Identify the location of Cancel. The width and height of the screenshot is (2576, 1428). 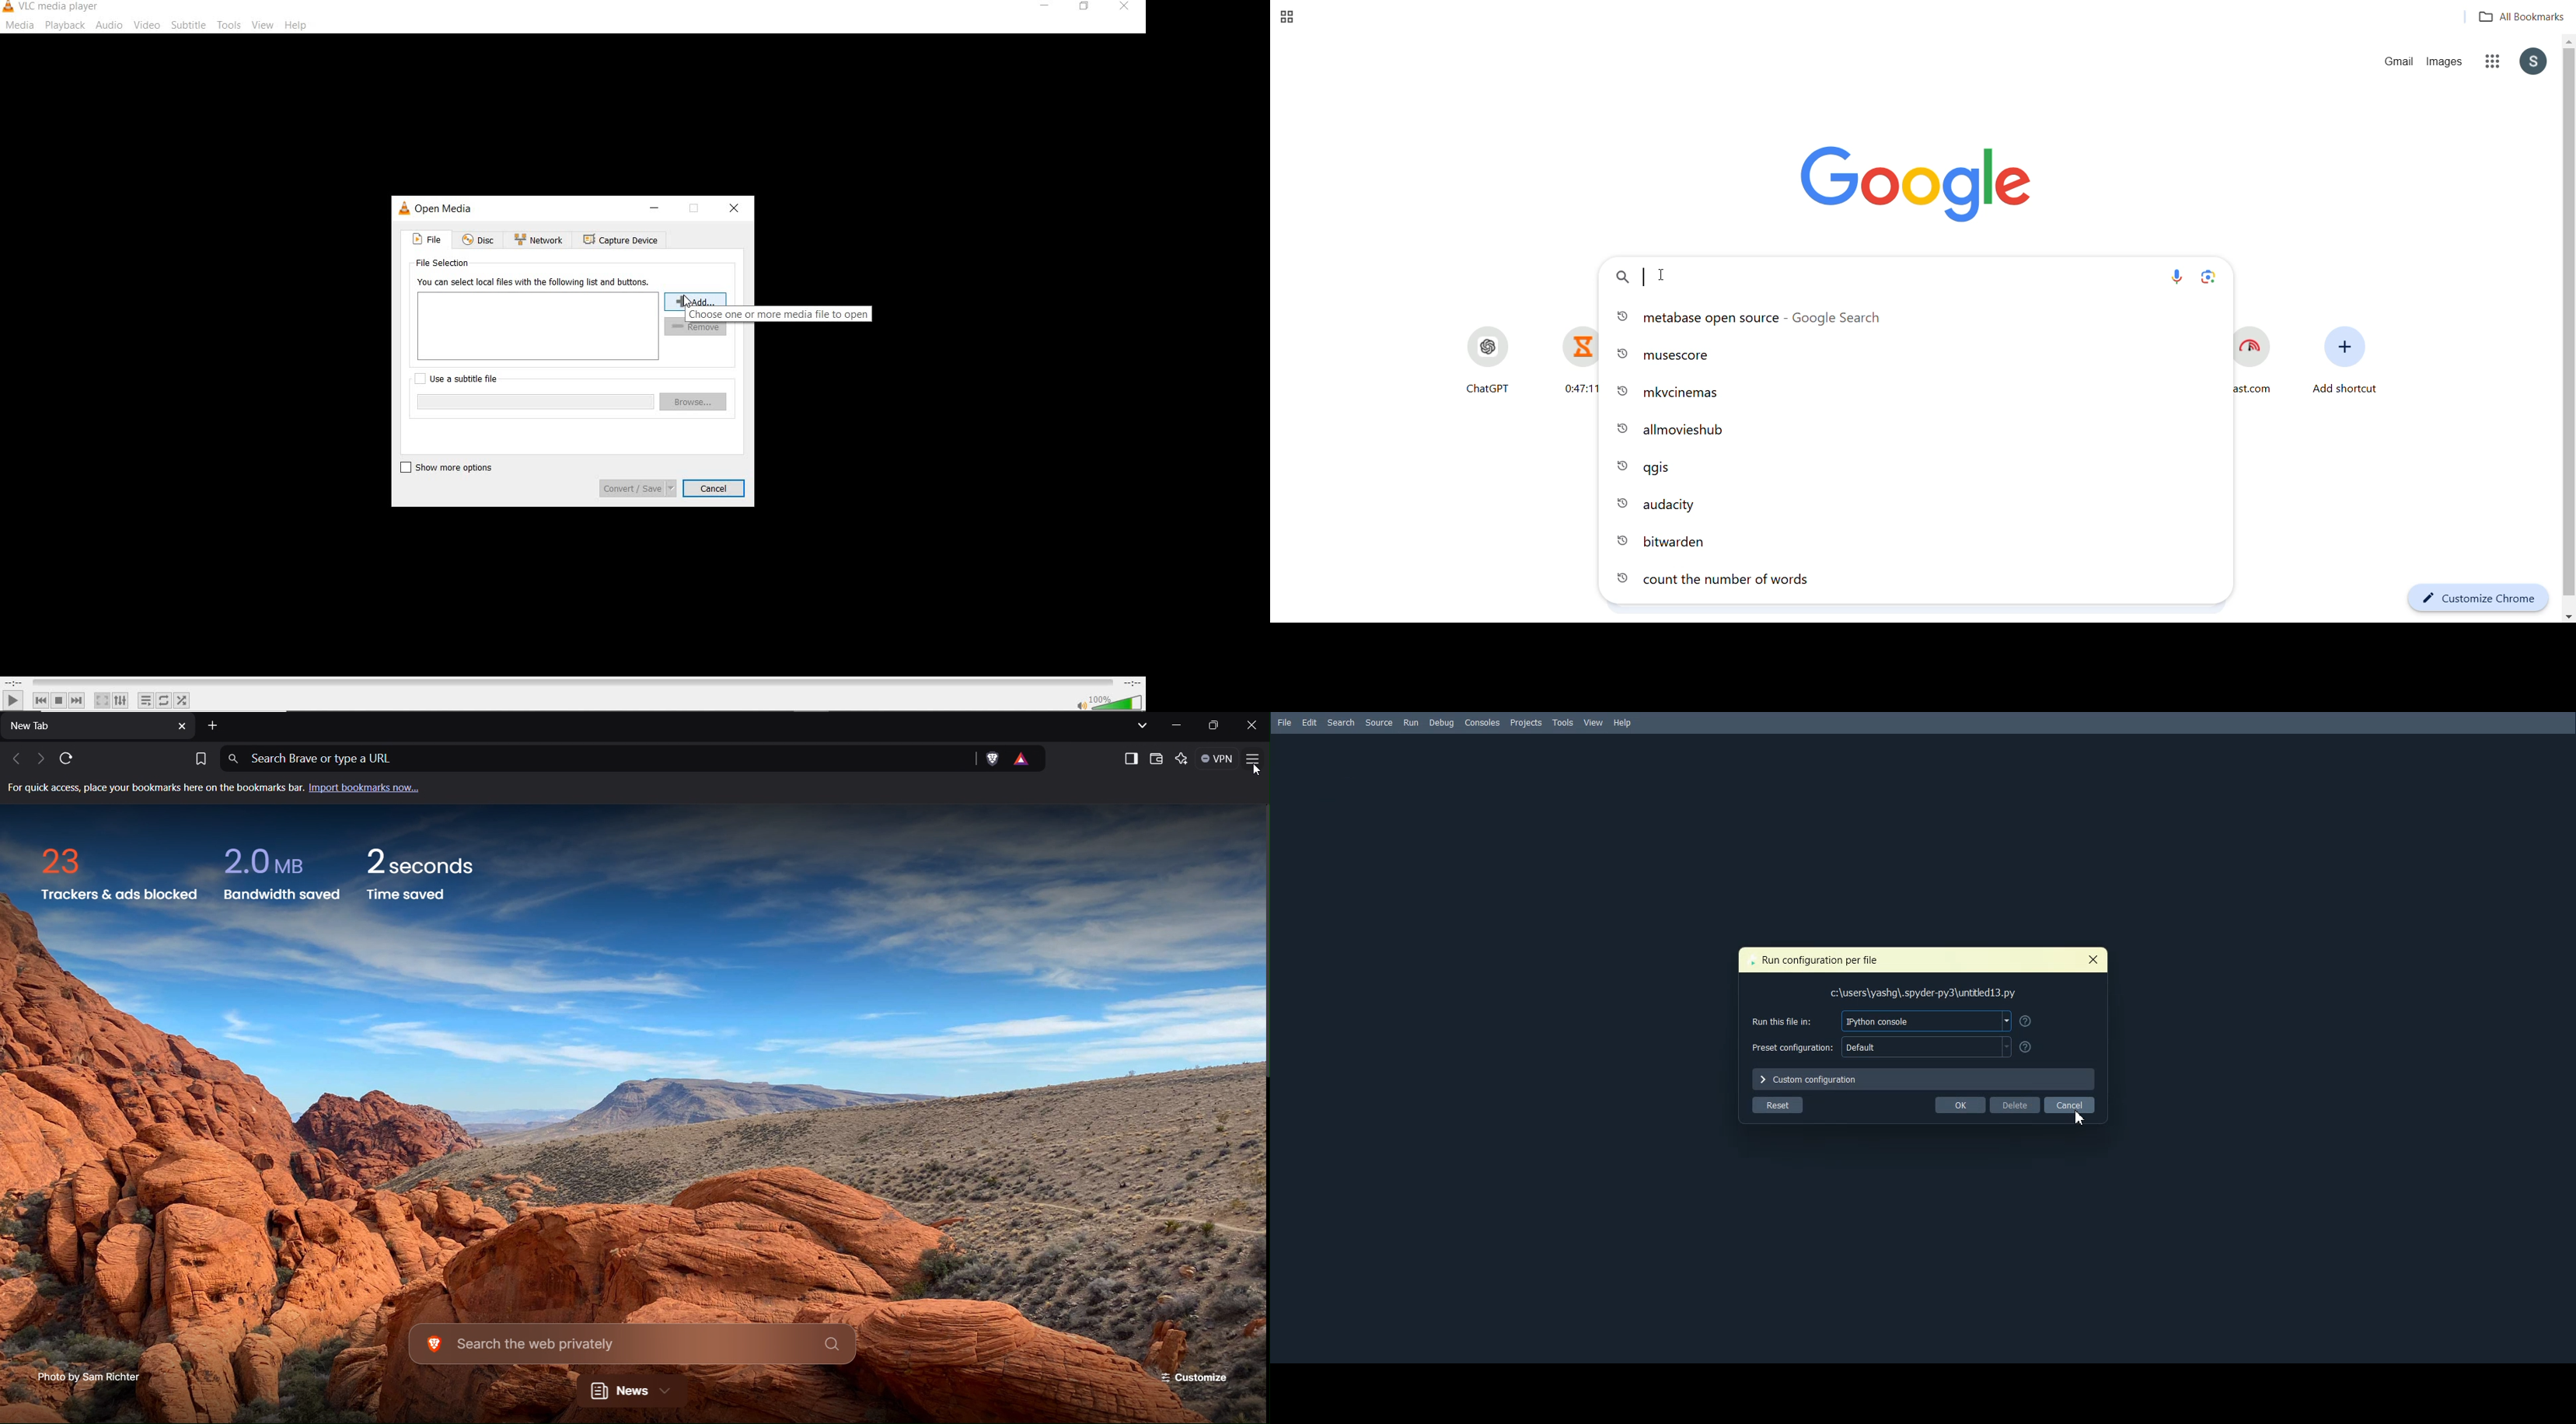
(2070, 1104).